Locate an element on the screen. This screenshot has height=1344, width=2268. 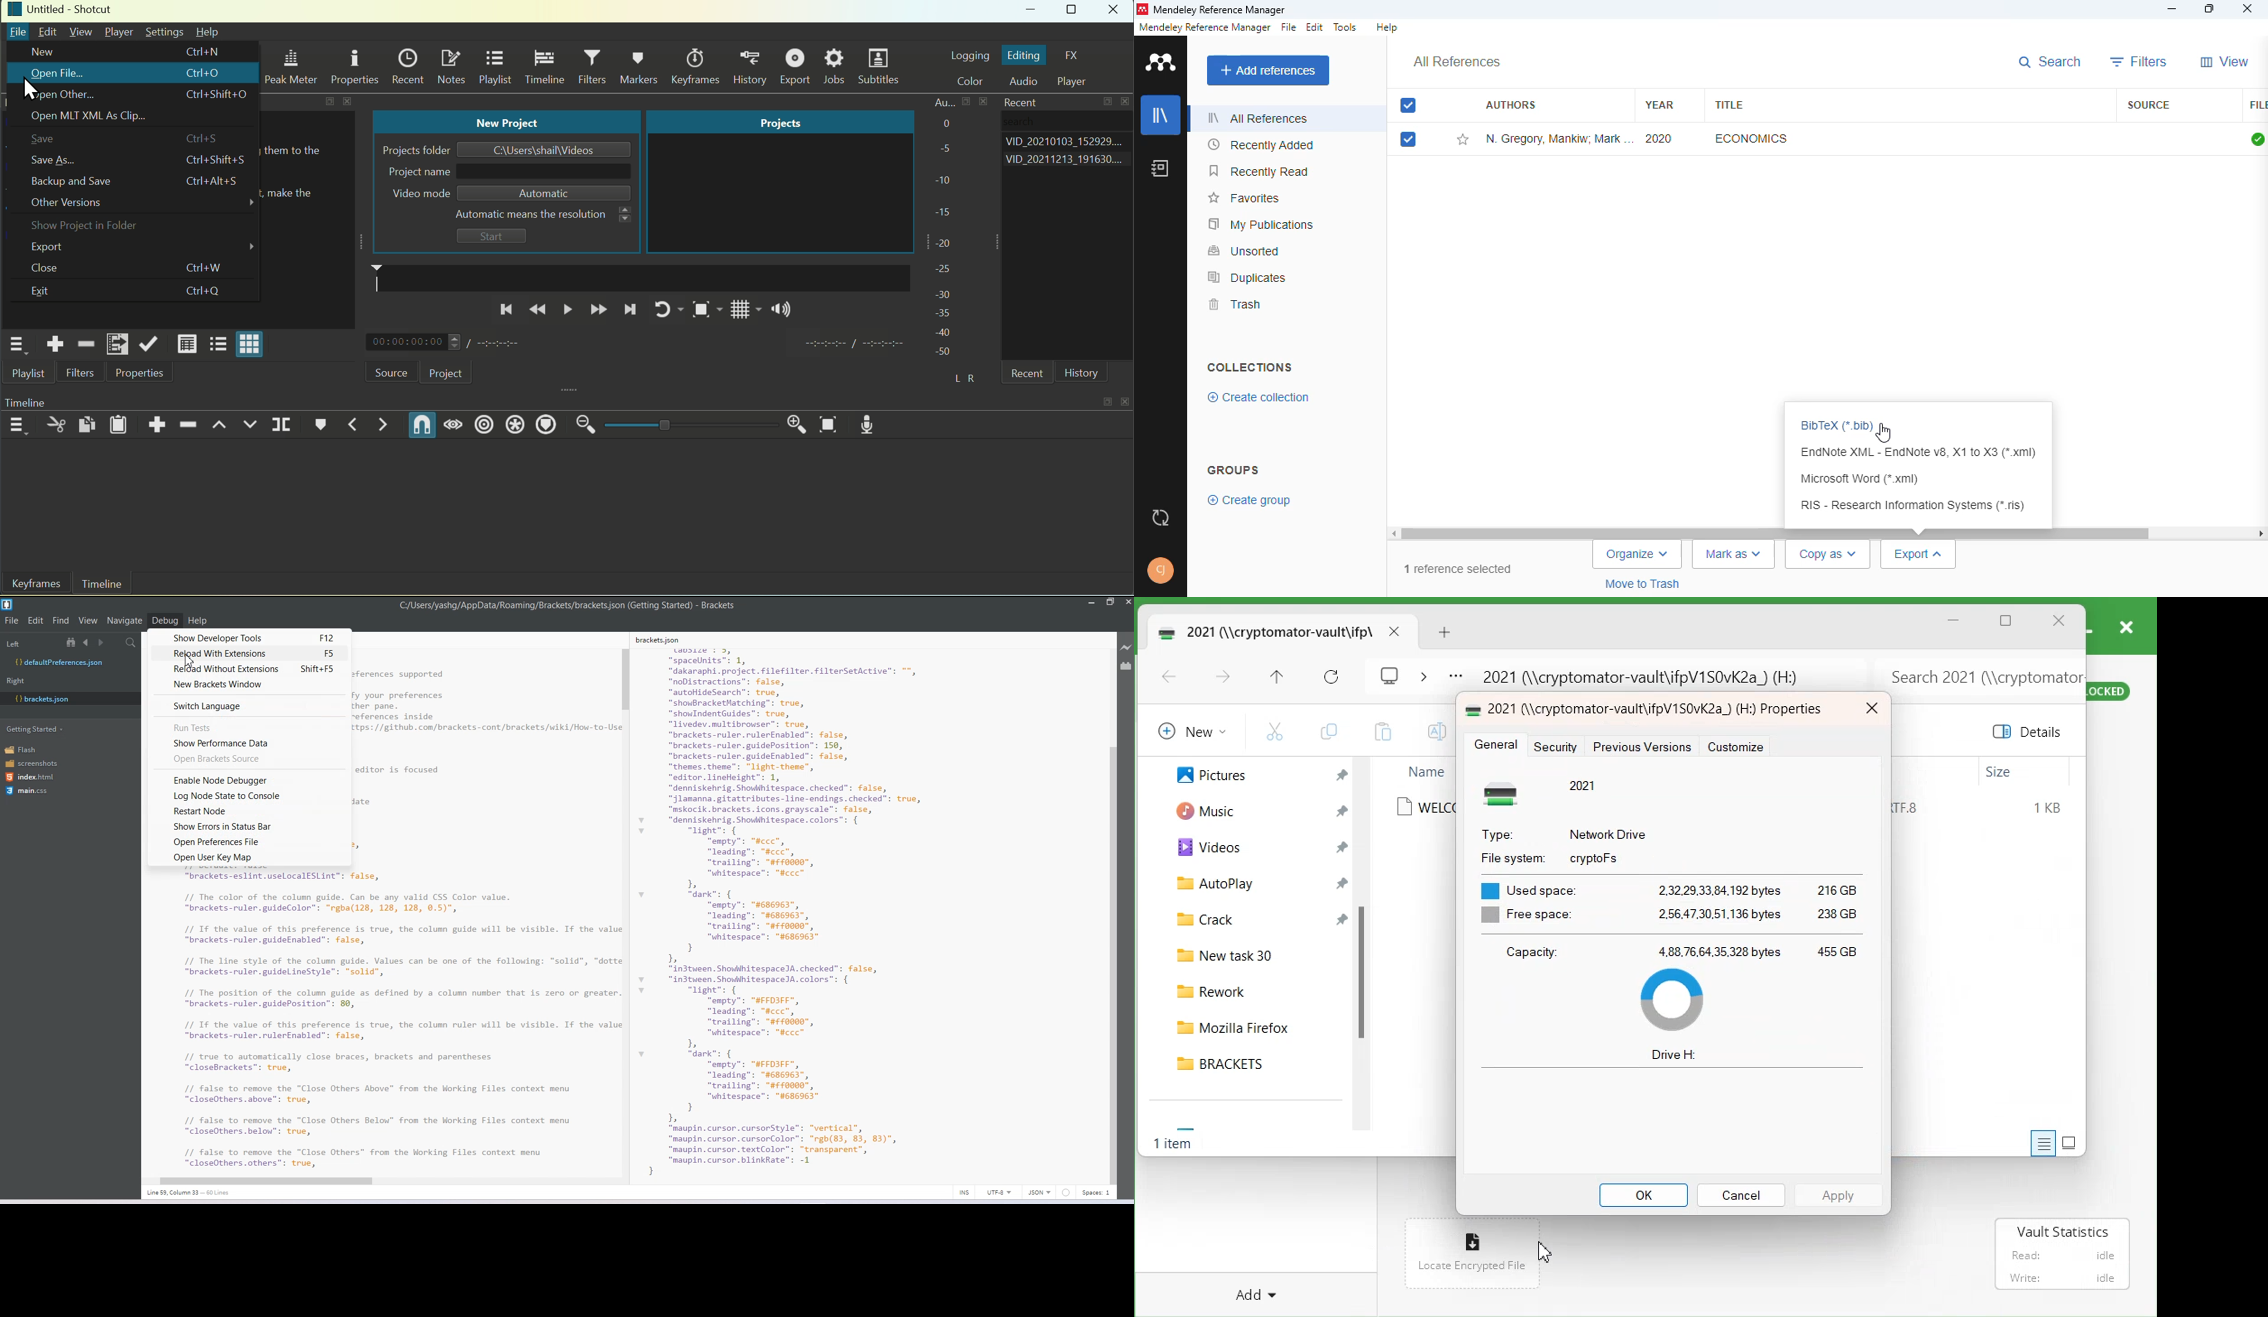
Project is located at coordinates (445, 373).